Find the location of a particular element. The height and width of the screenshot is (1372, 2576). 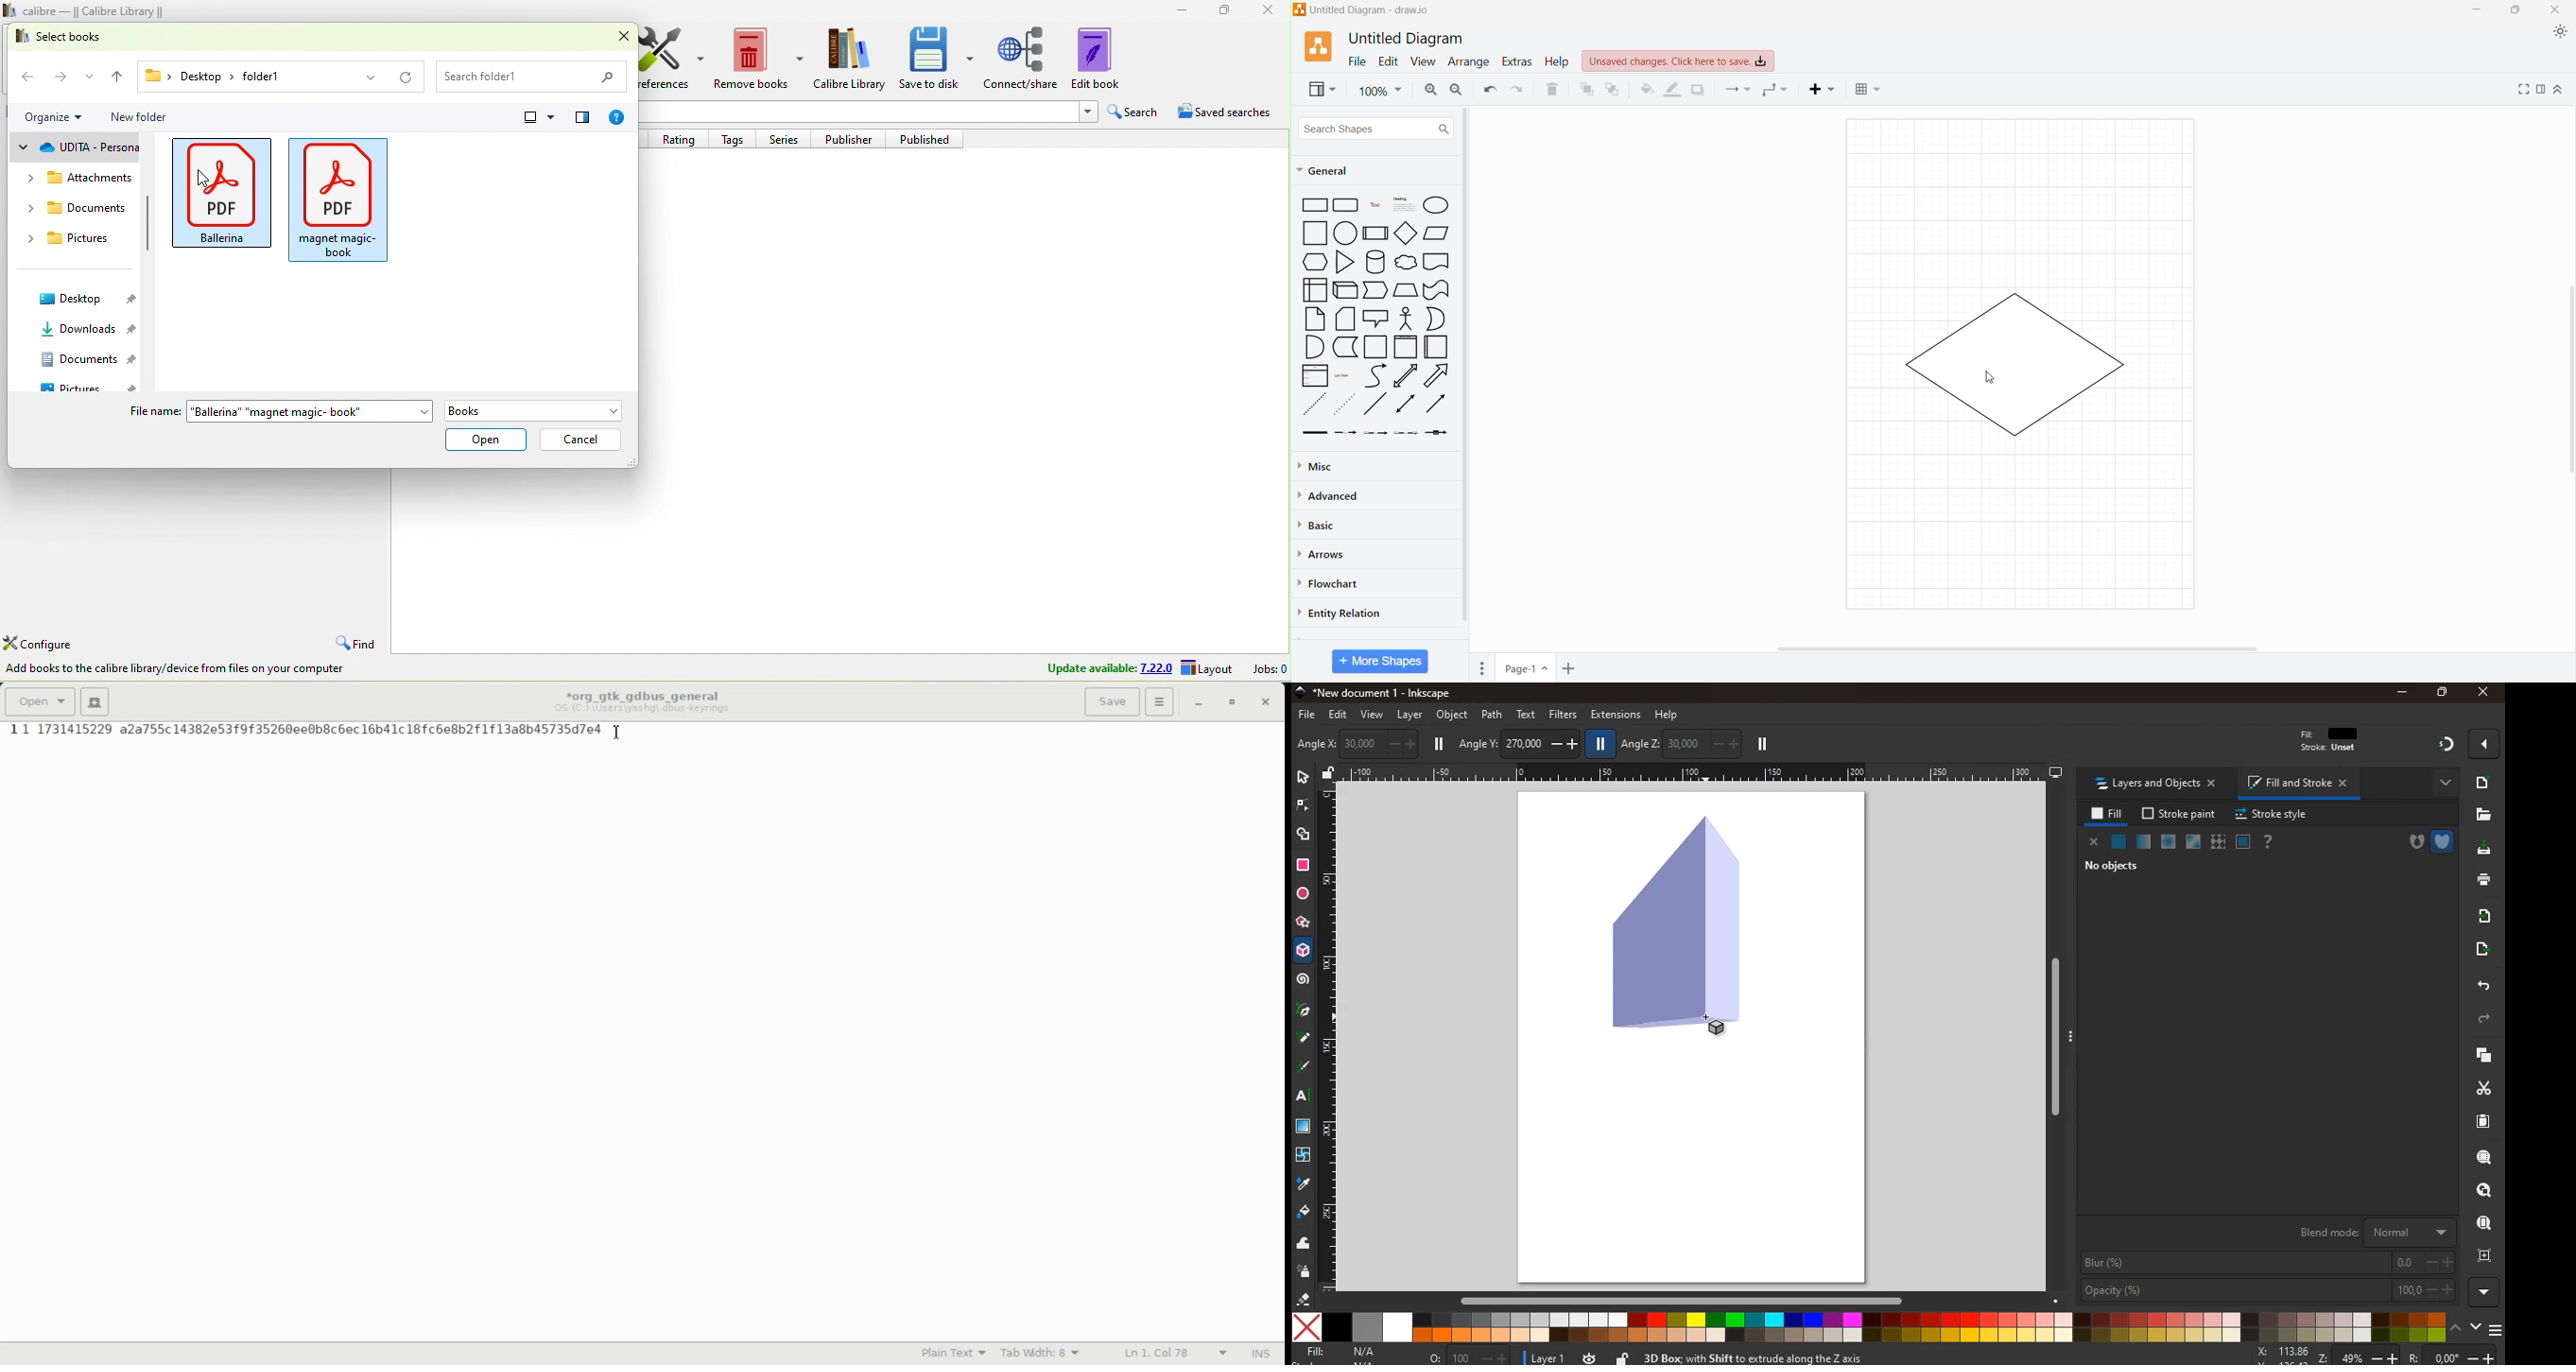

remeove is located at coordinates (758, 60).